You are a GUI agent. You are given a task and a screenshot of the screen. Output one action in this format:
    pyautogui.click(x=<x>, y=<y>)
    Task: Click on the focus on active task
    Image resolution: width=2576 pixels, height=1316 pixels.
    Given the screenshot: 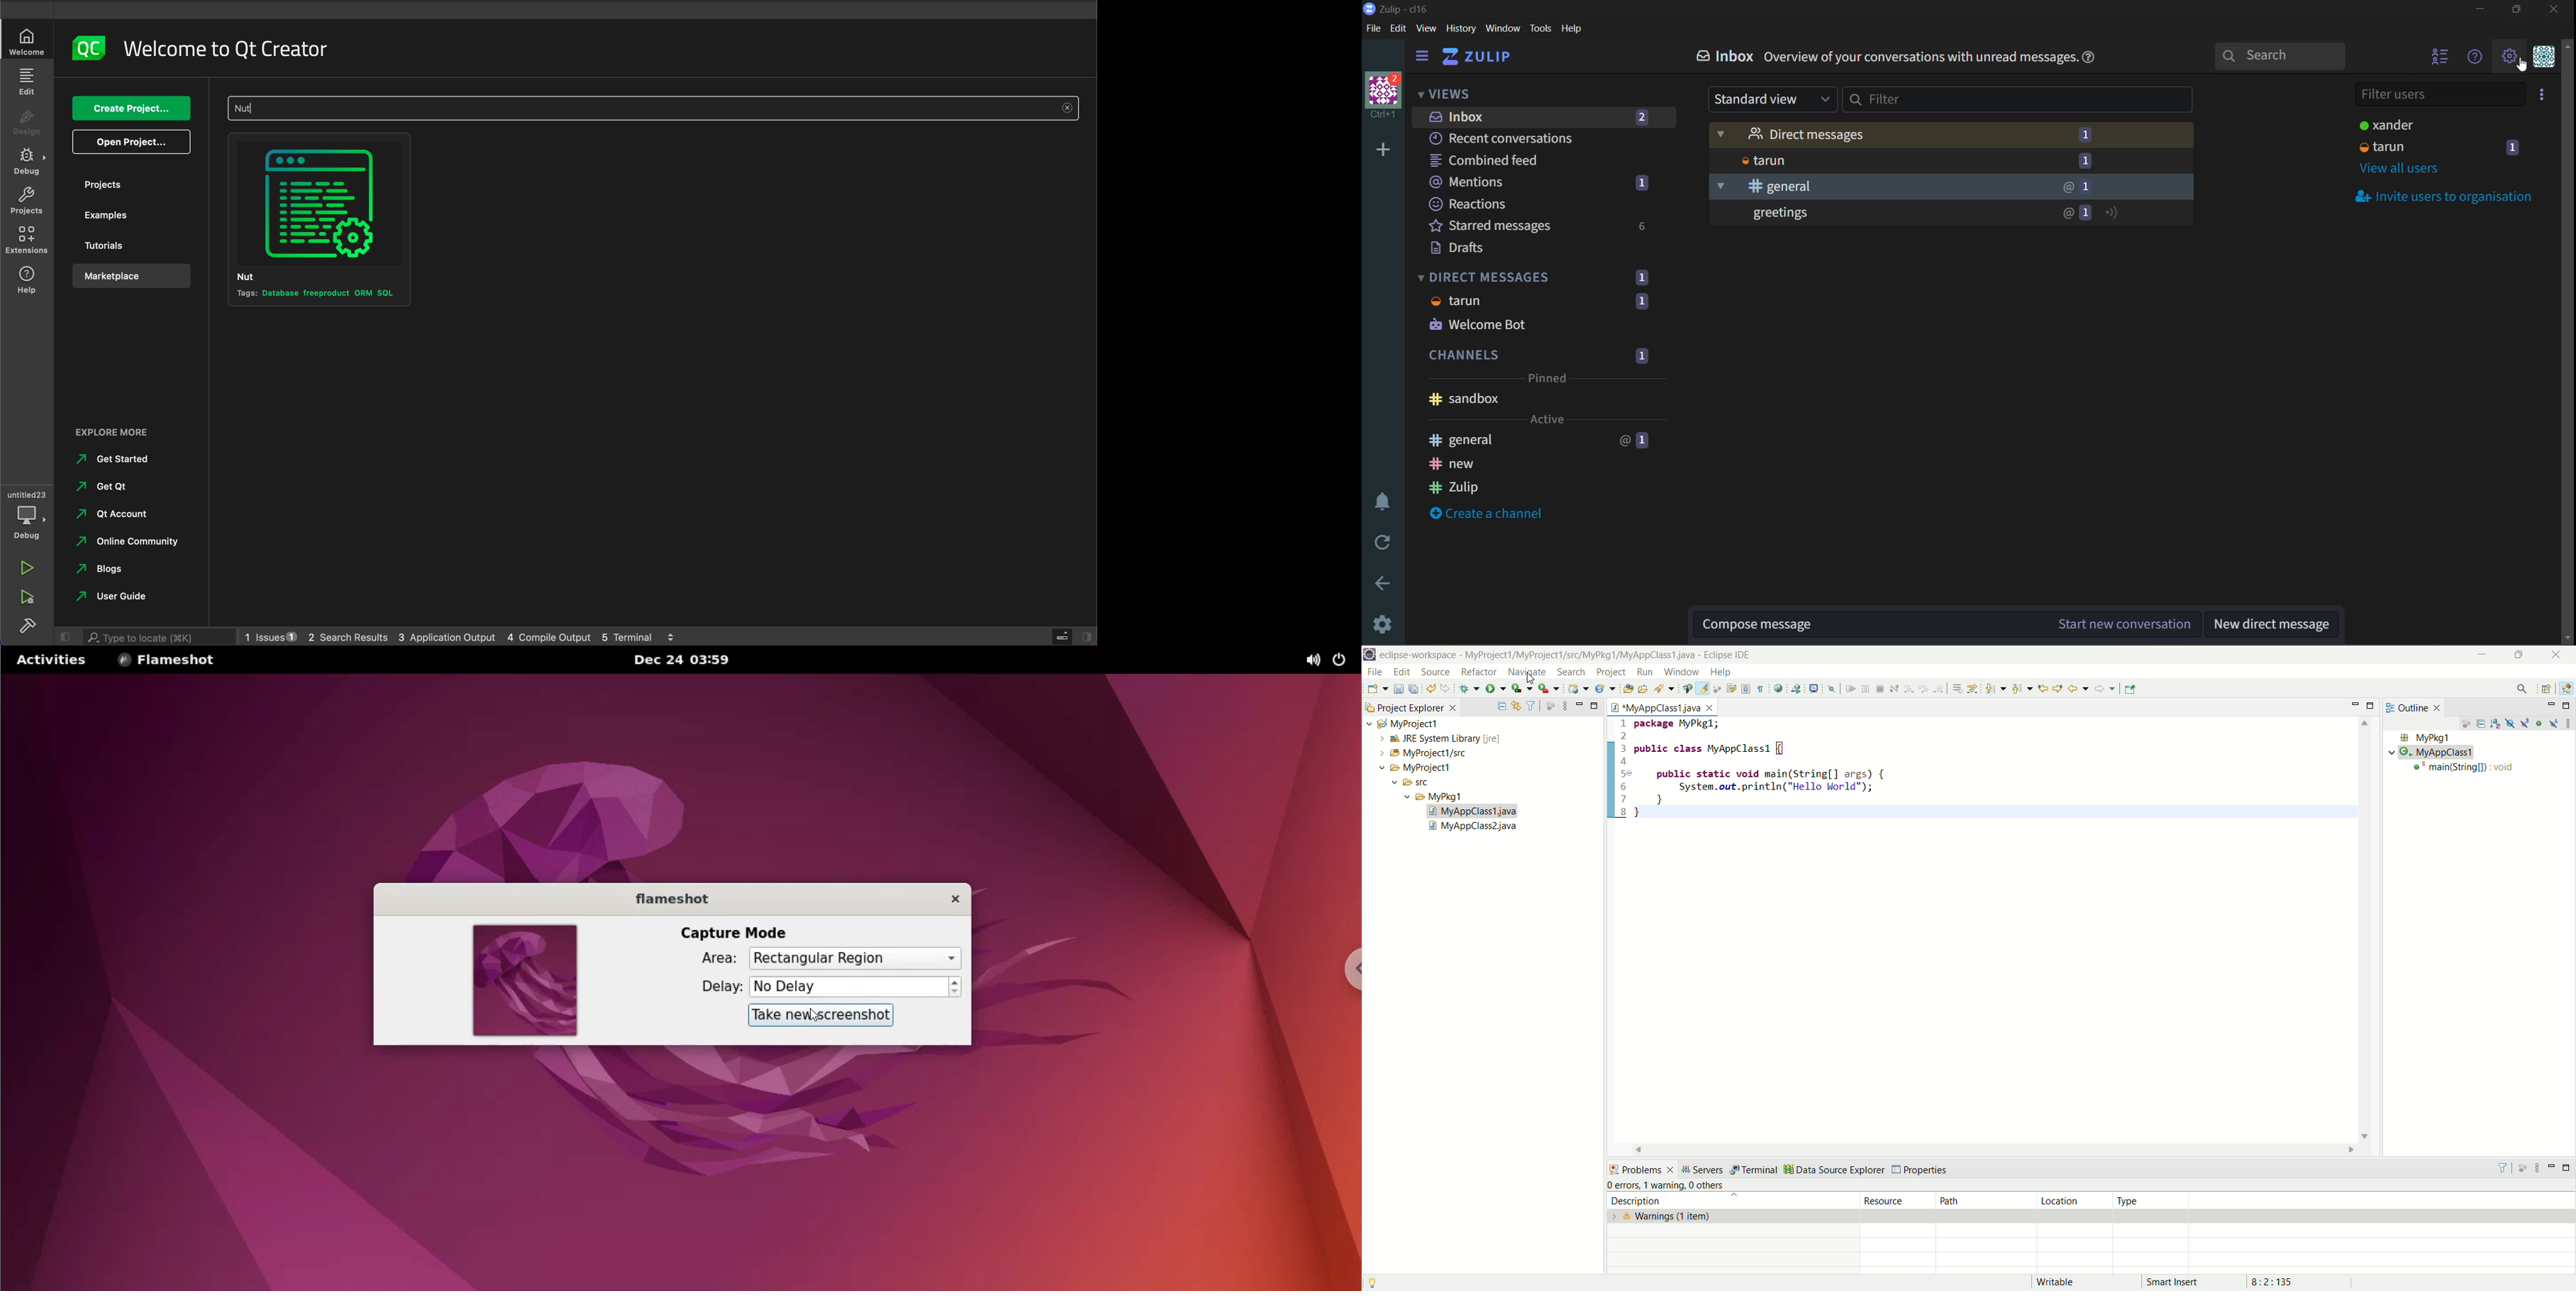 What is the action you would take?
    pyautogui.click(x=2465, y=725)
    